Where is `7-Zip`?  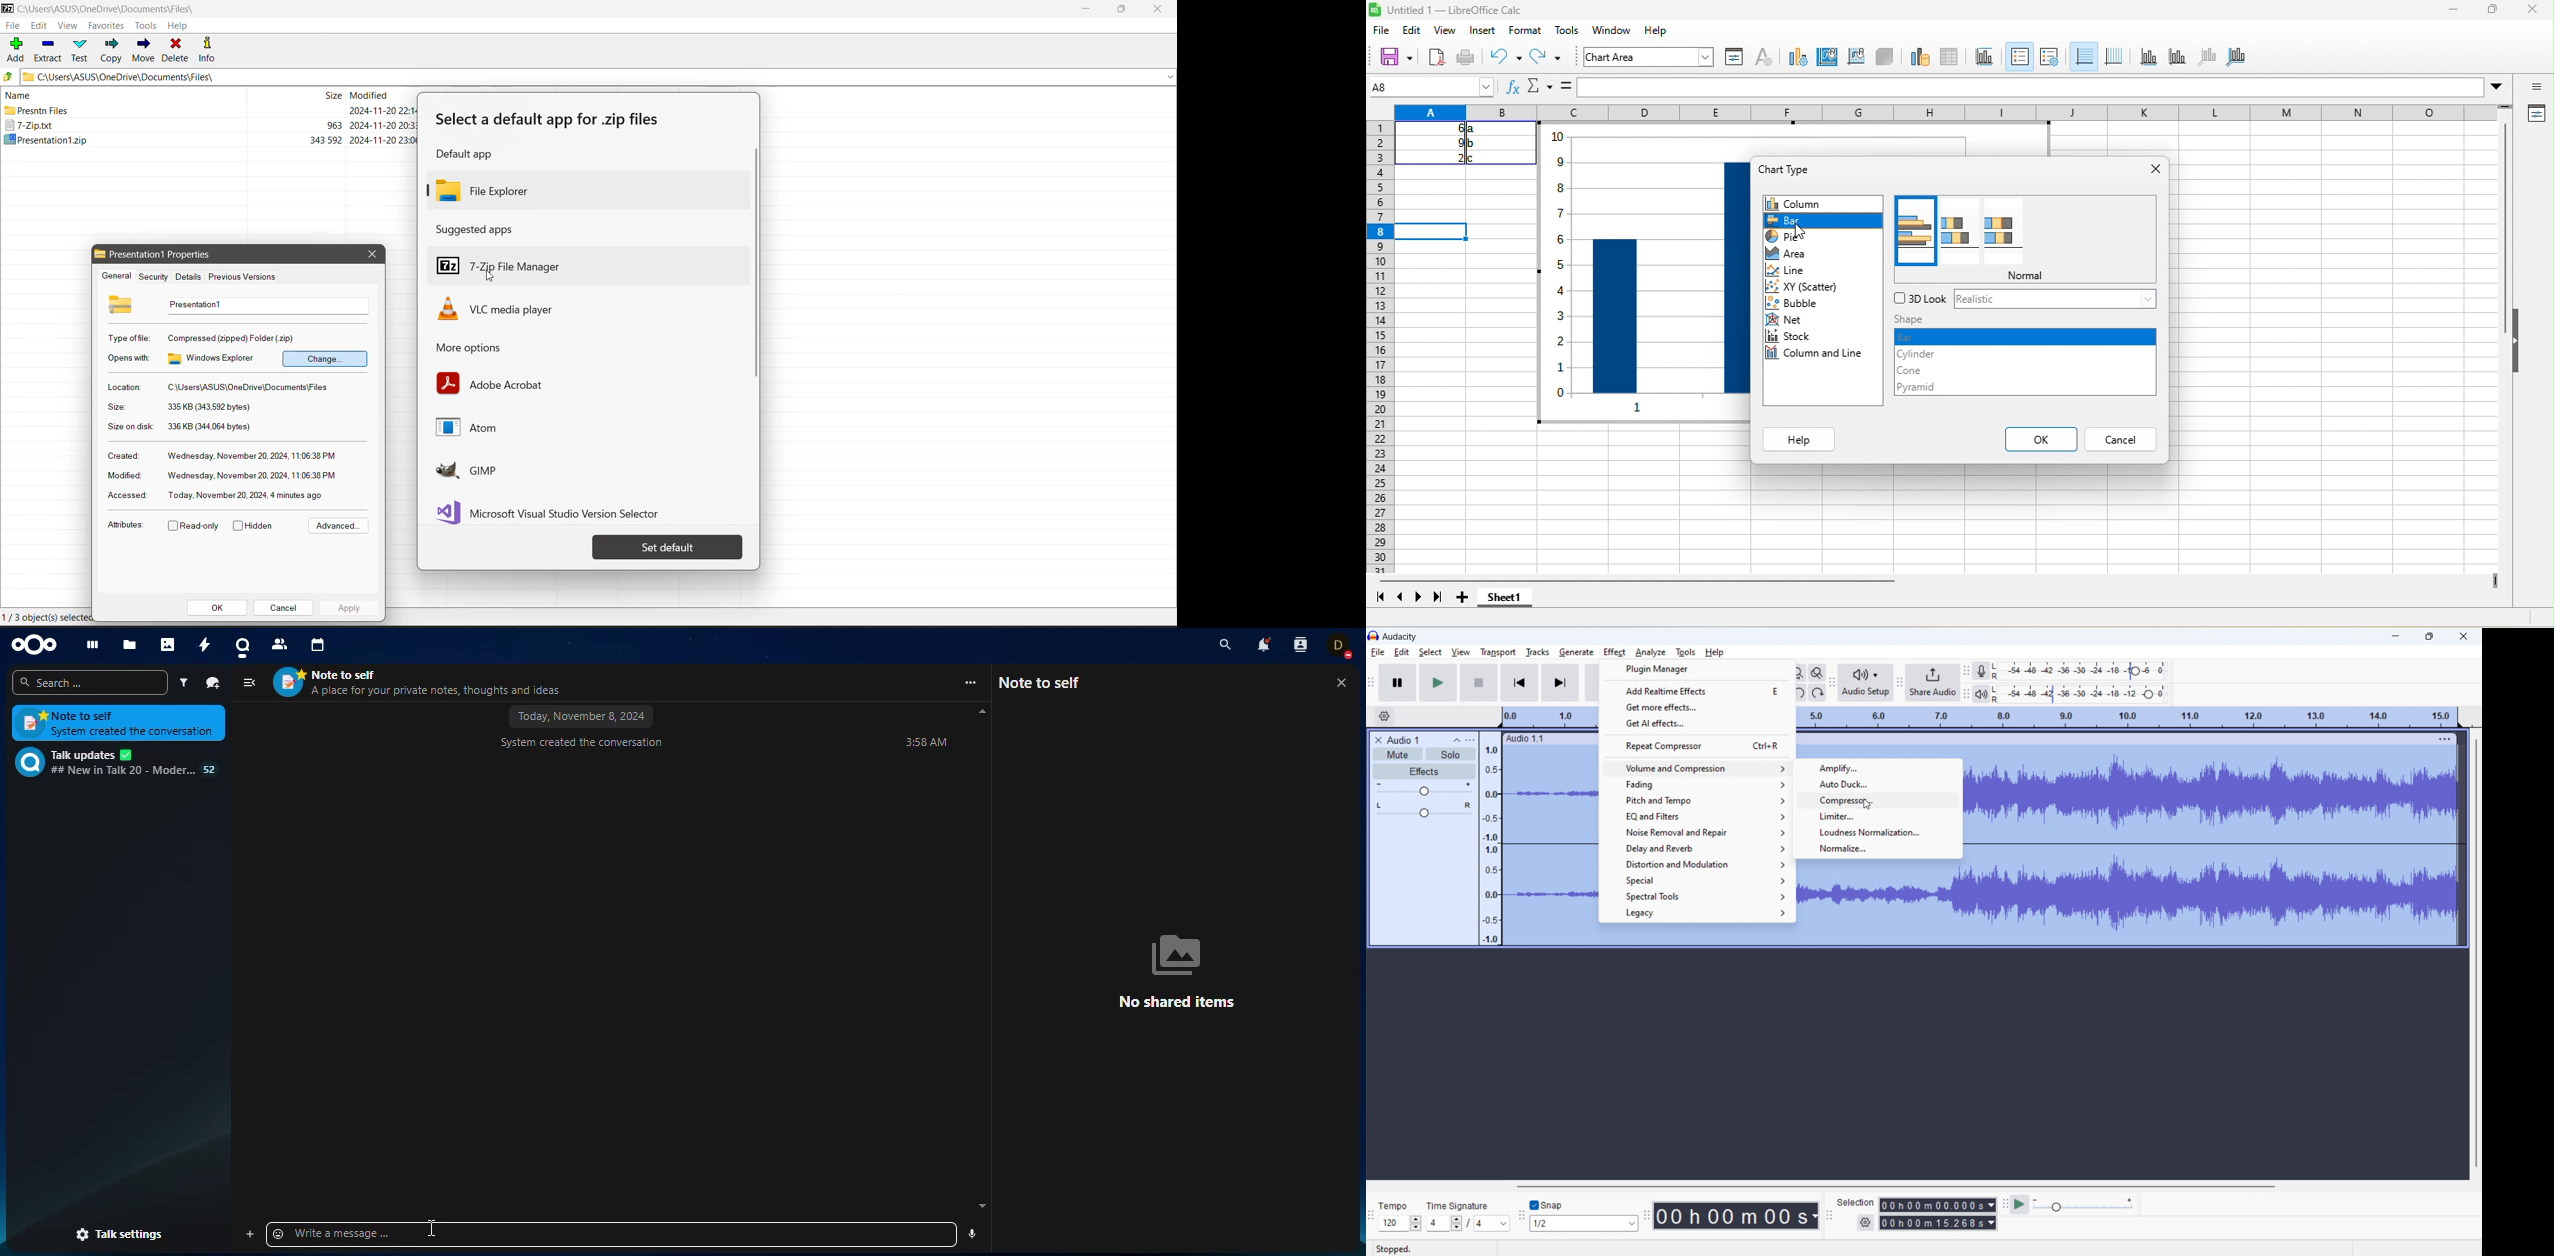 7-Zip is located at coordinates (212, 124).